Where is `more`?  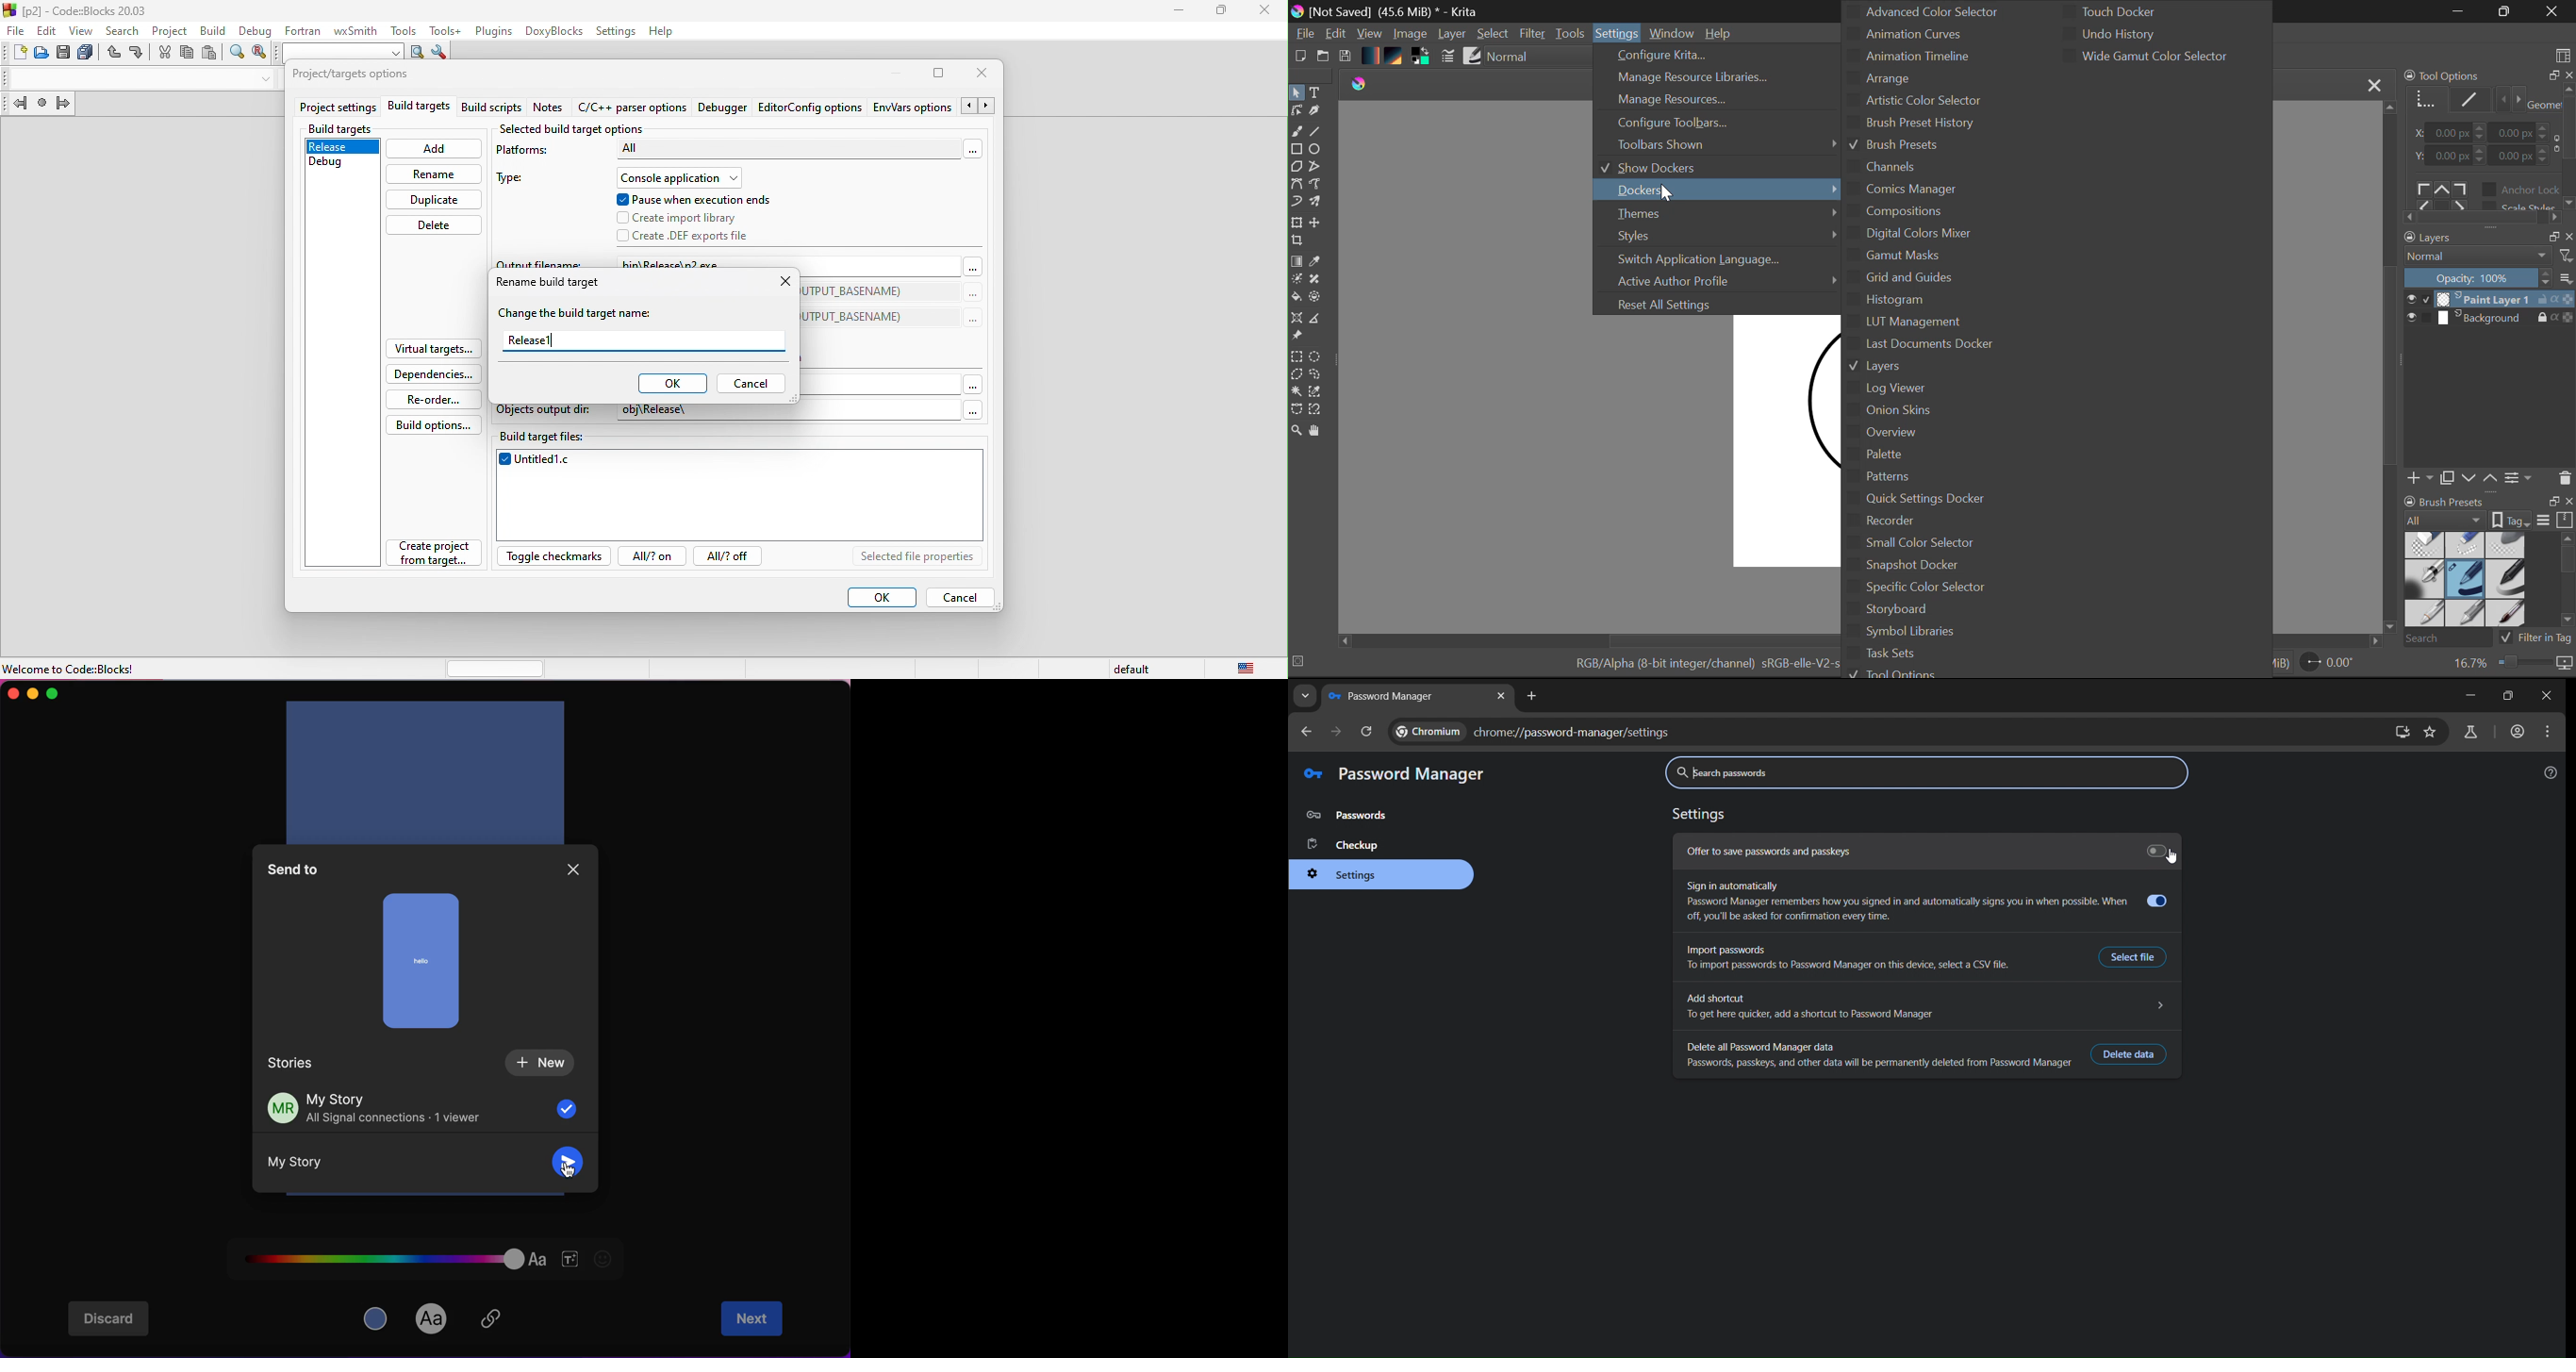
more is located at coordinates (972, 294).